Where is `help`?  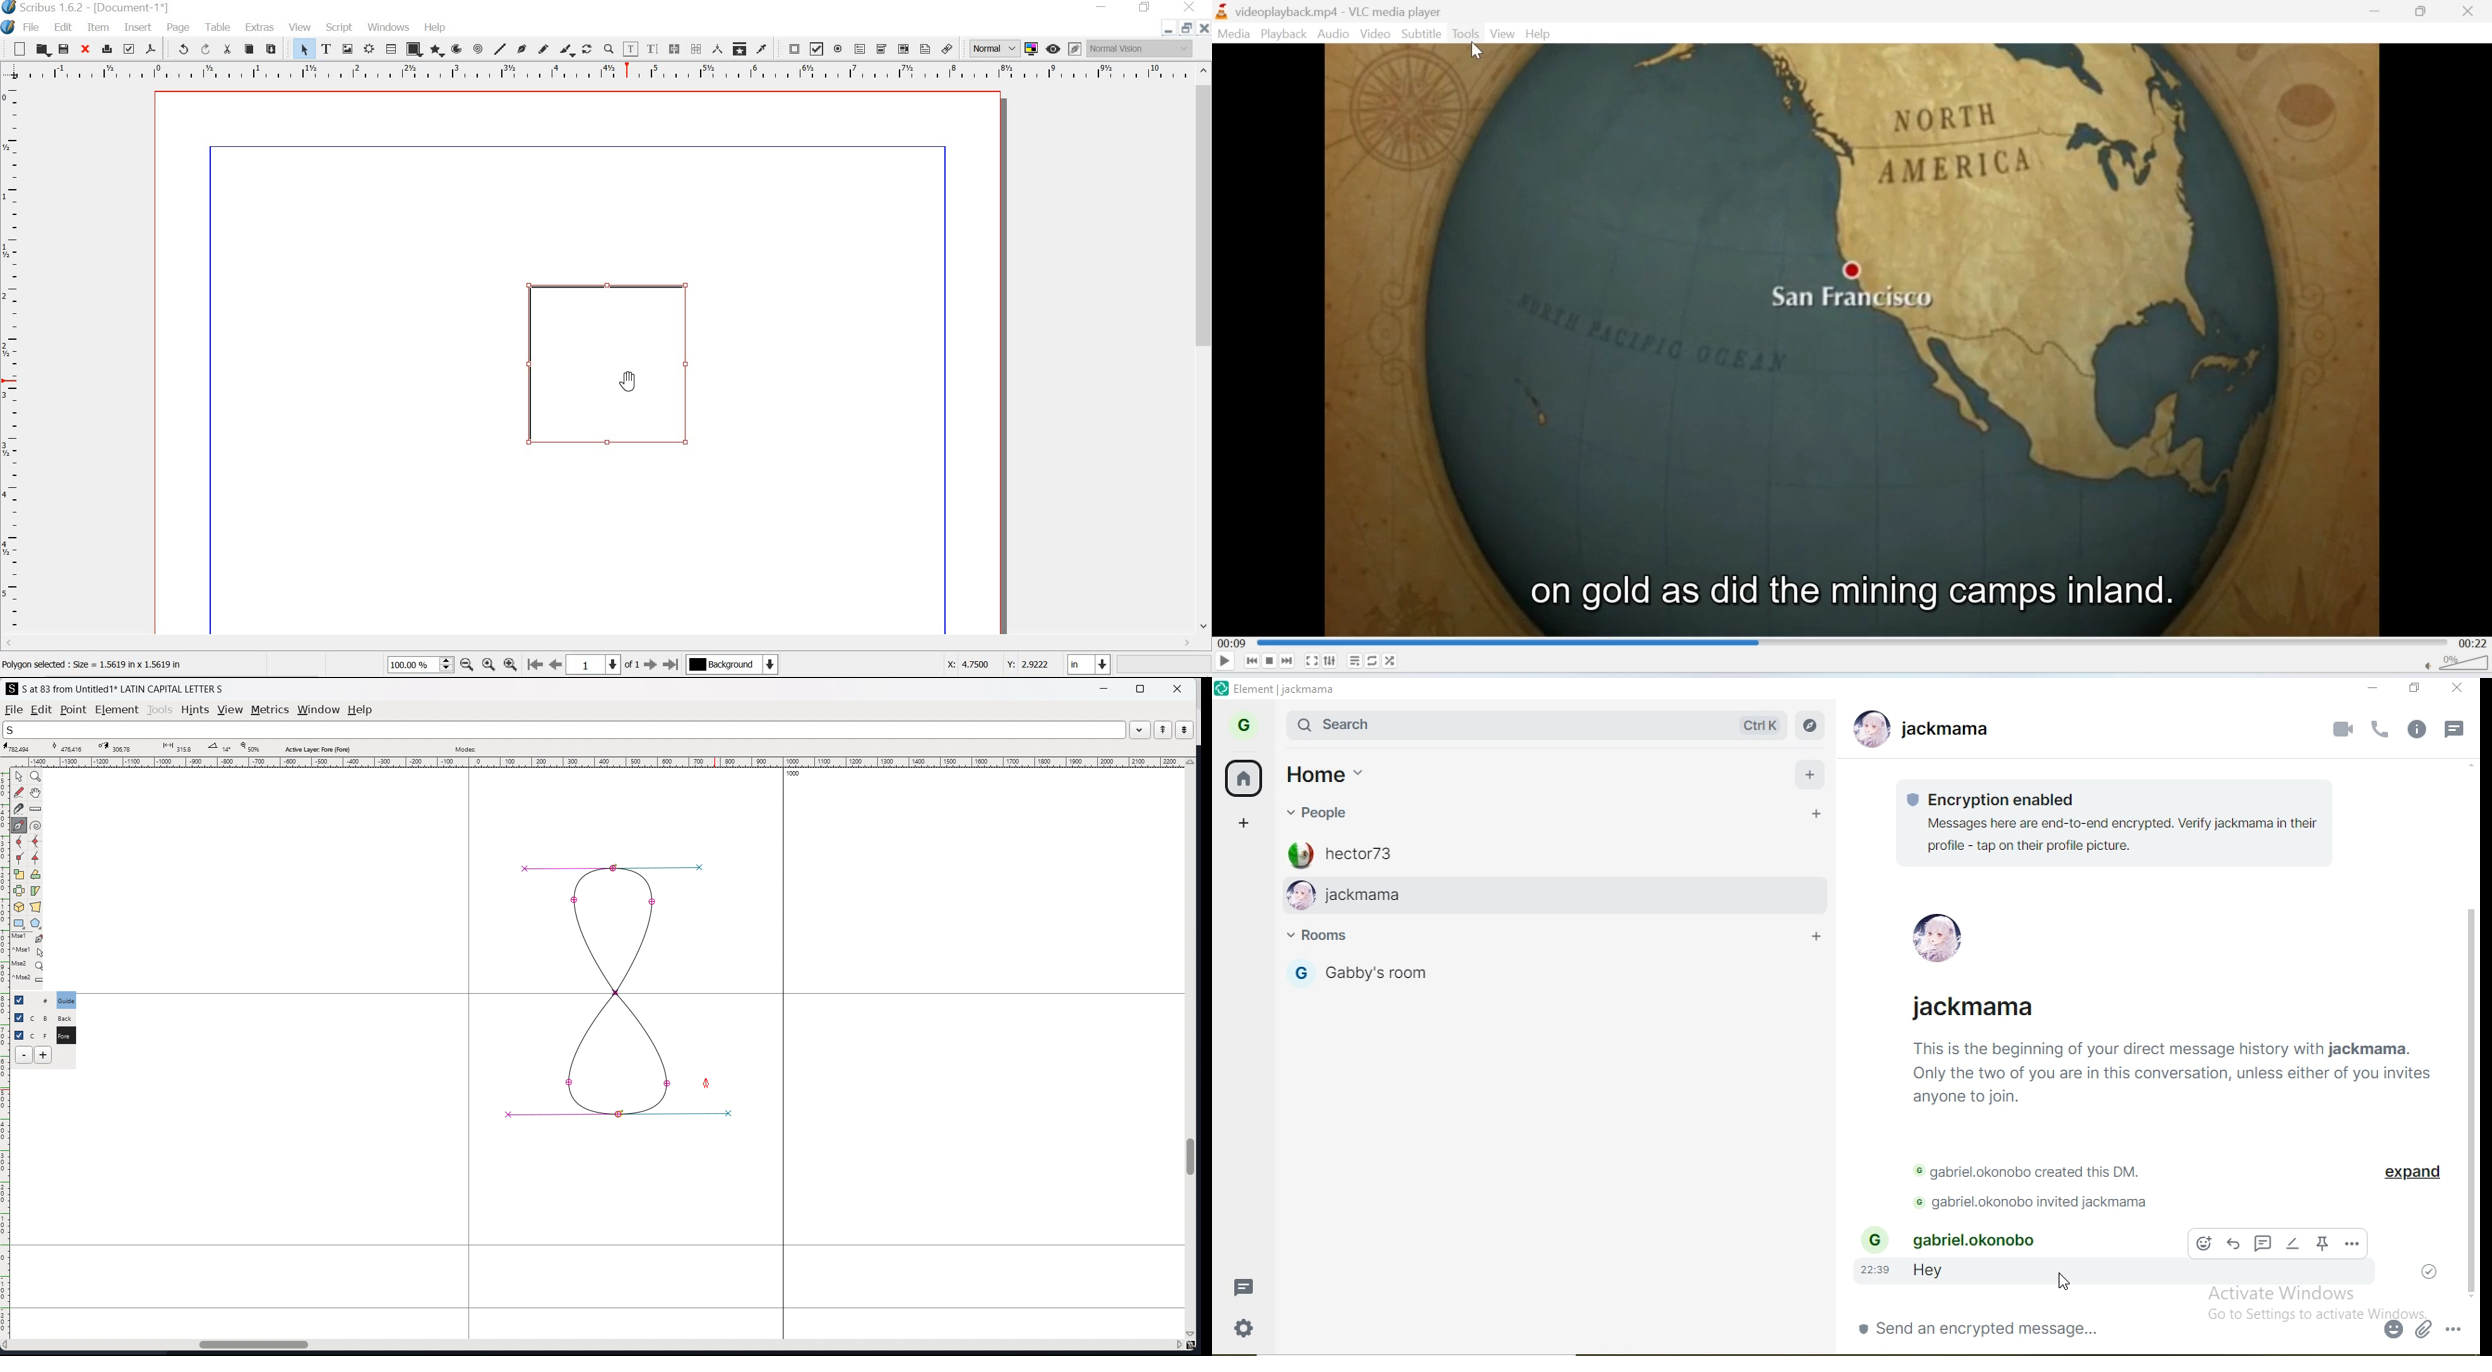
help is located at coordinates (360, 710).